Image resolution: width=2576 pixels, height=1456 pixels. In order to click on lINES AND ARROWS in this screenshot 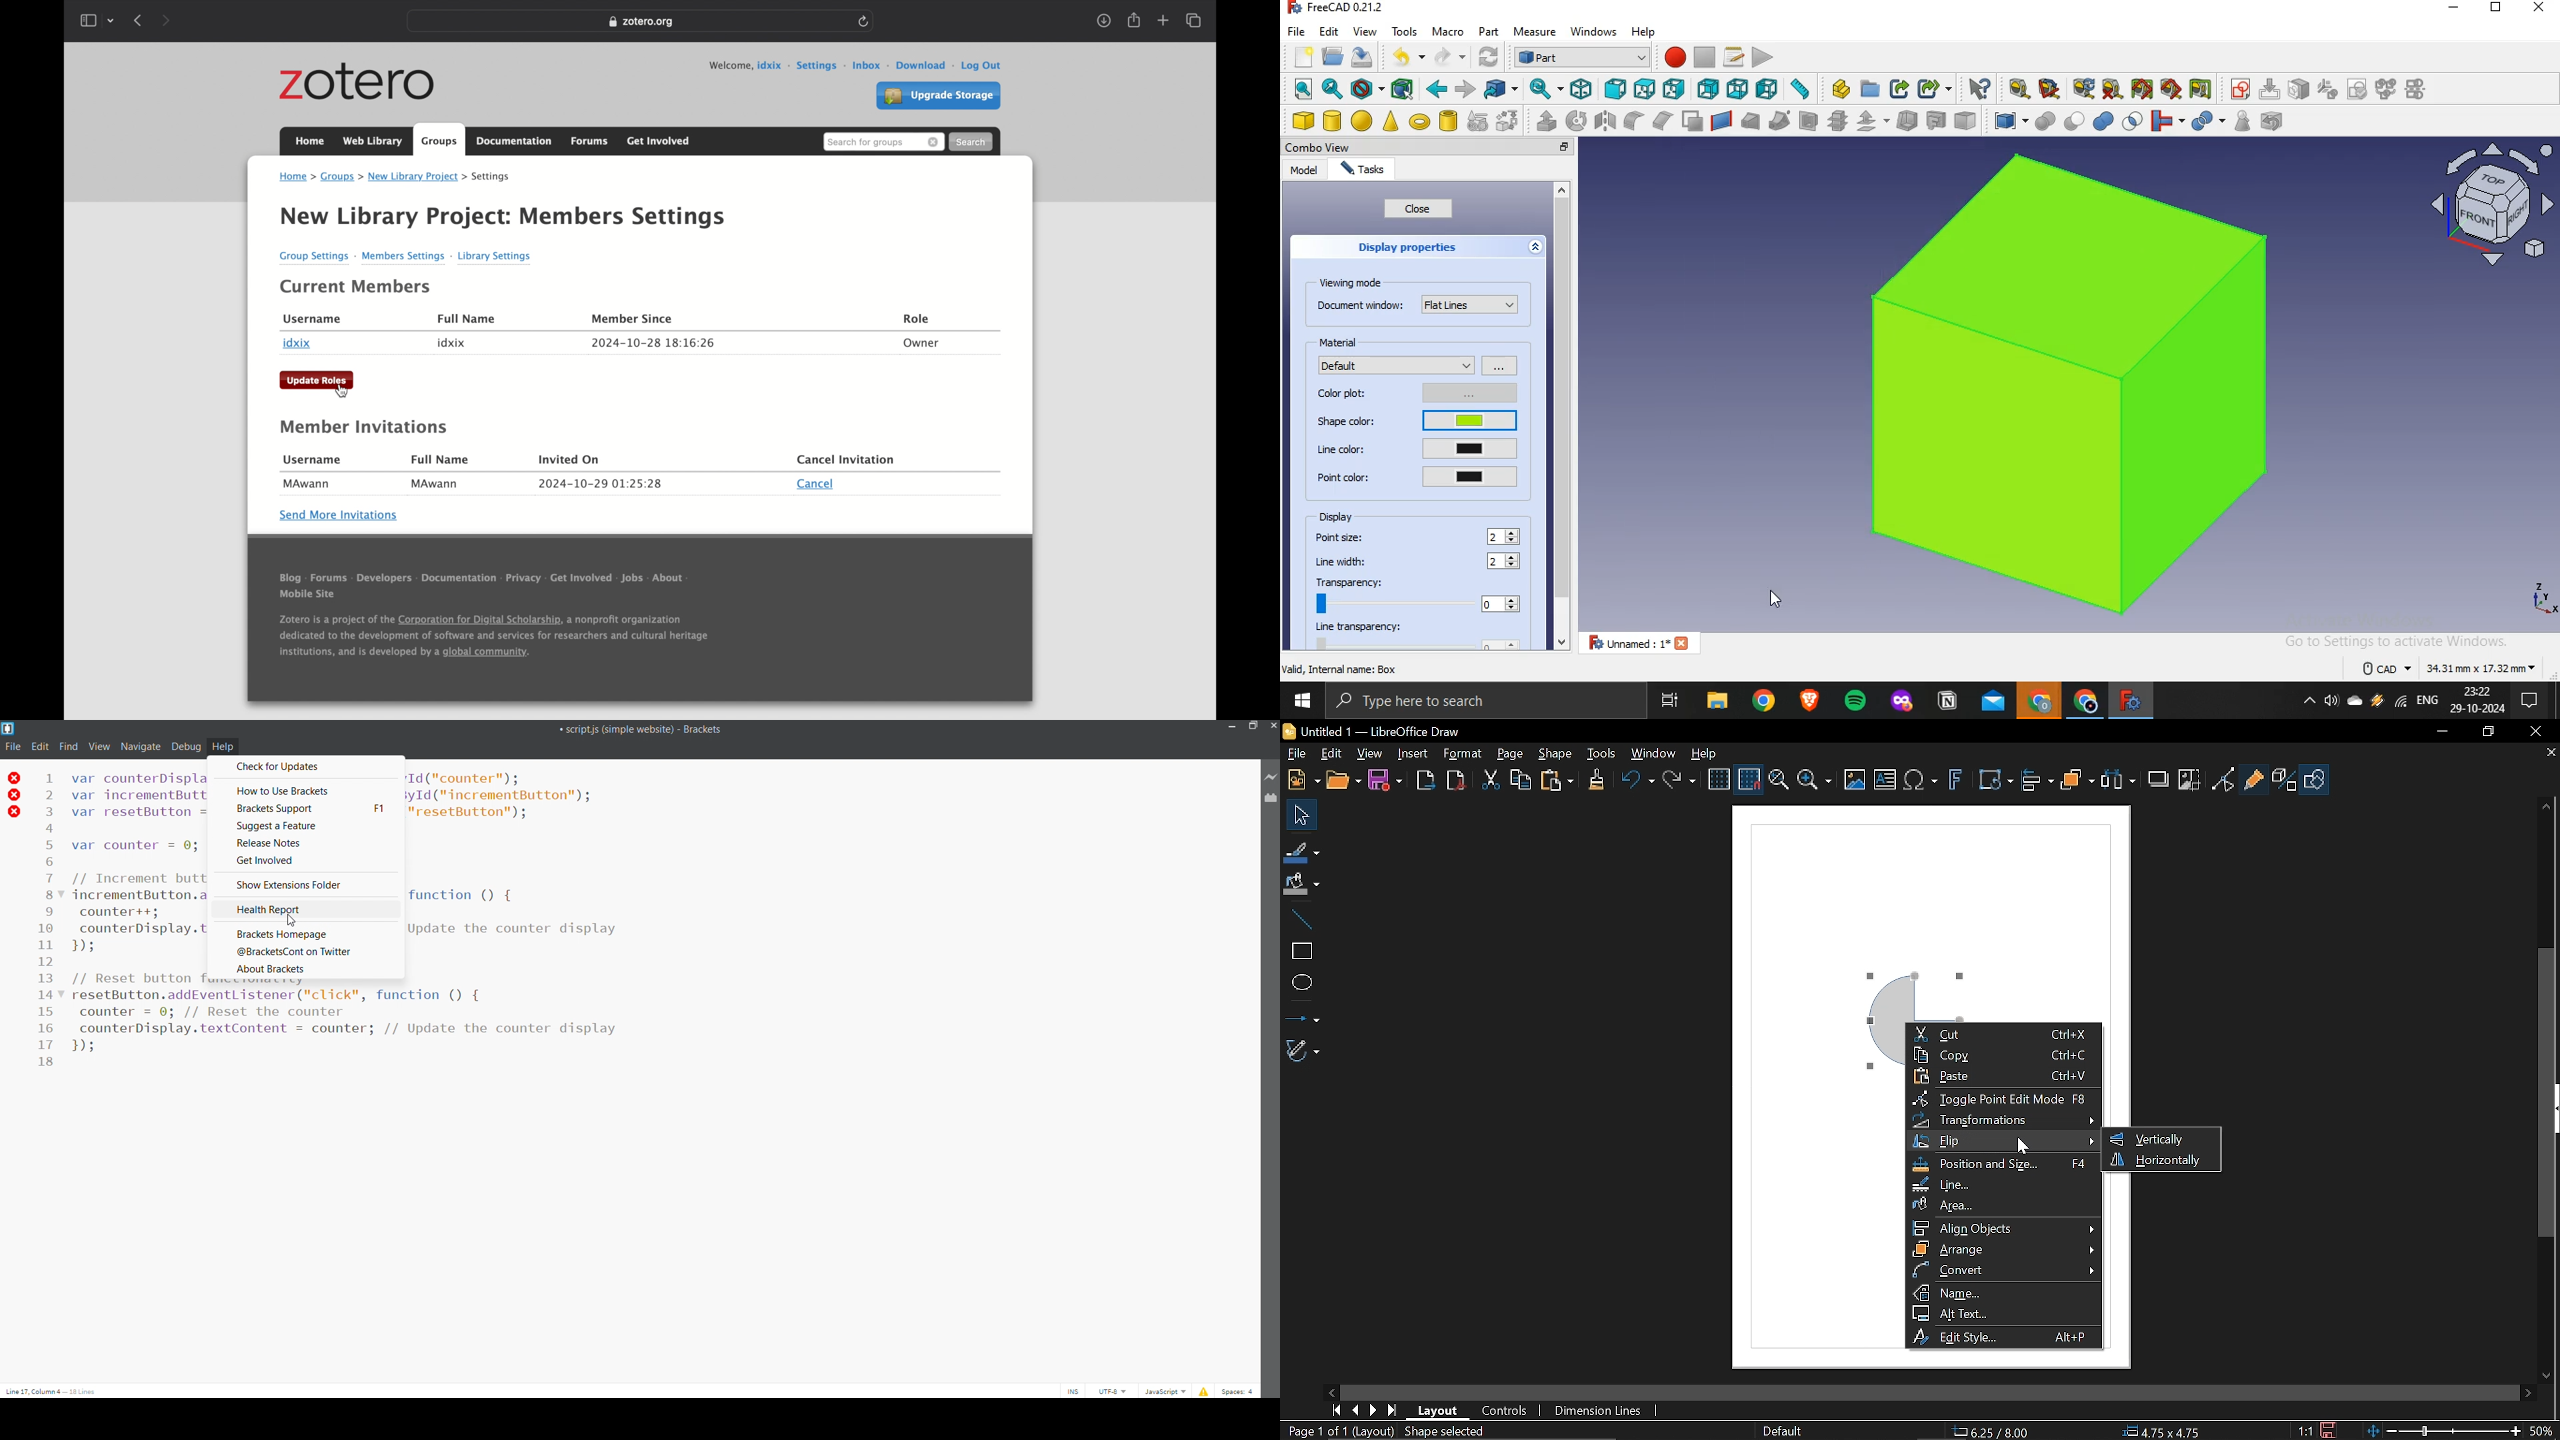, I will do `click(1302, 1014)`.